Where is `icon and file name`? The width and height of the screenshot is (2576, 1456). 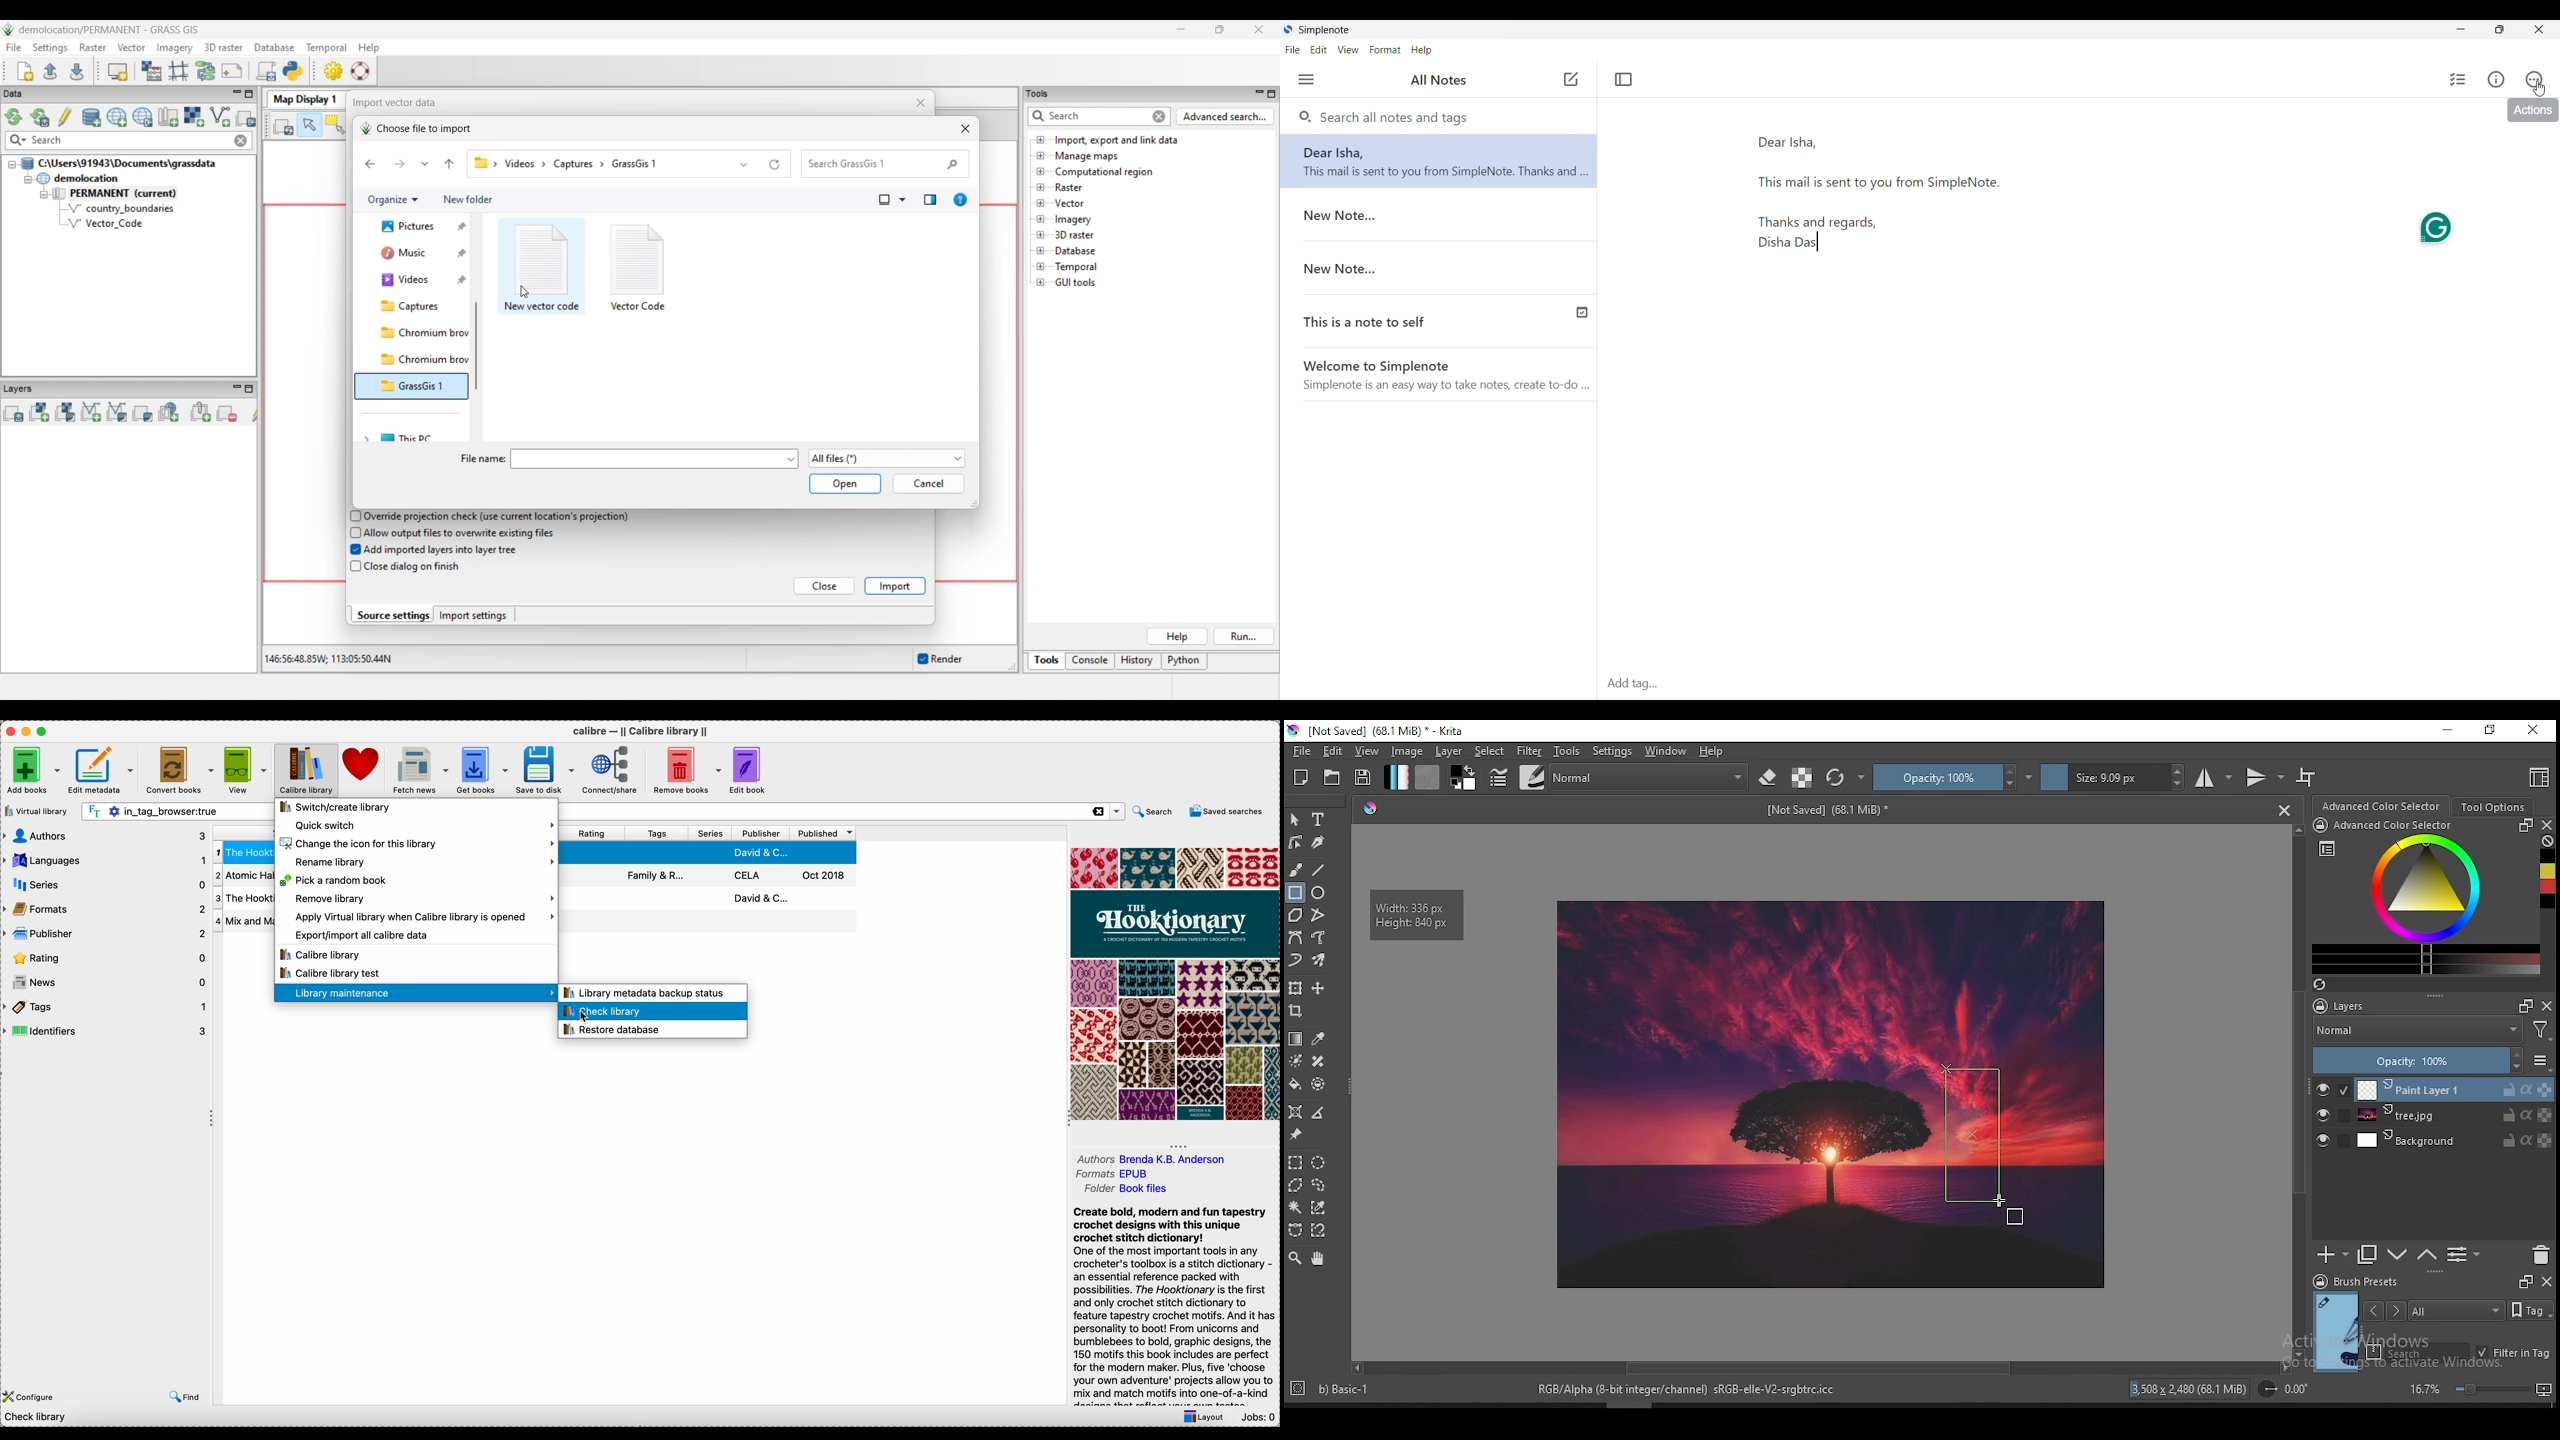 icon and file name is located at coordinates (1378, 731).